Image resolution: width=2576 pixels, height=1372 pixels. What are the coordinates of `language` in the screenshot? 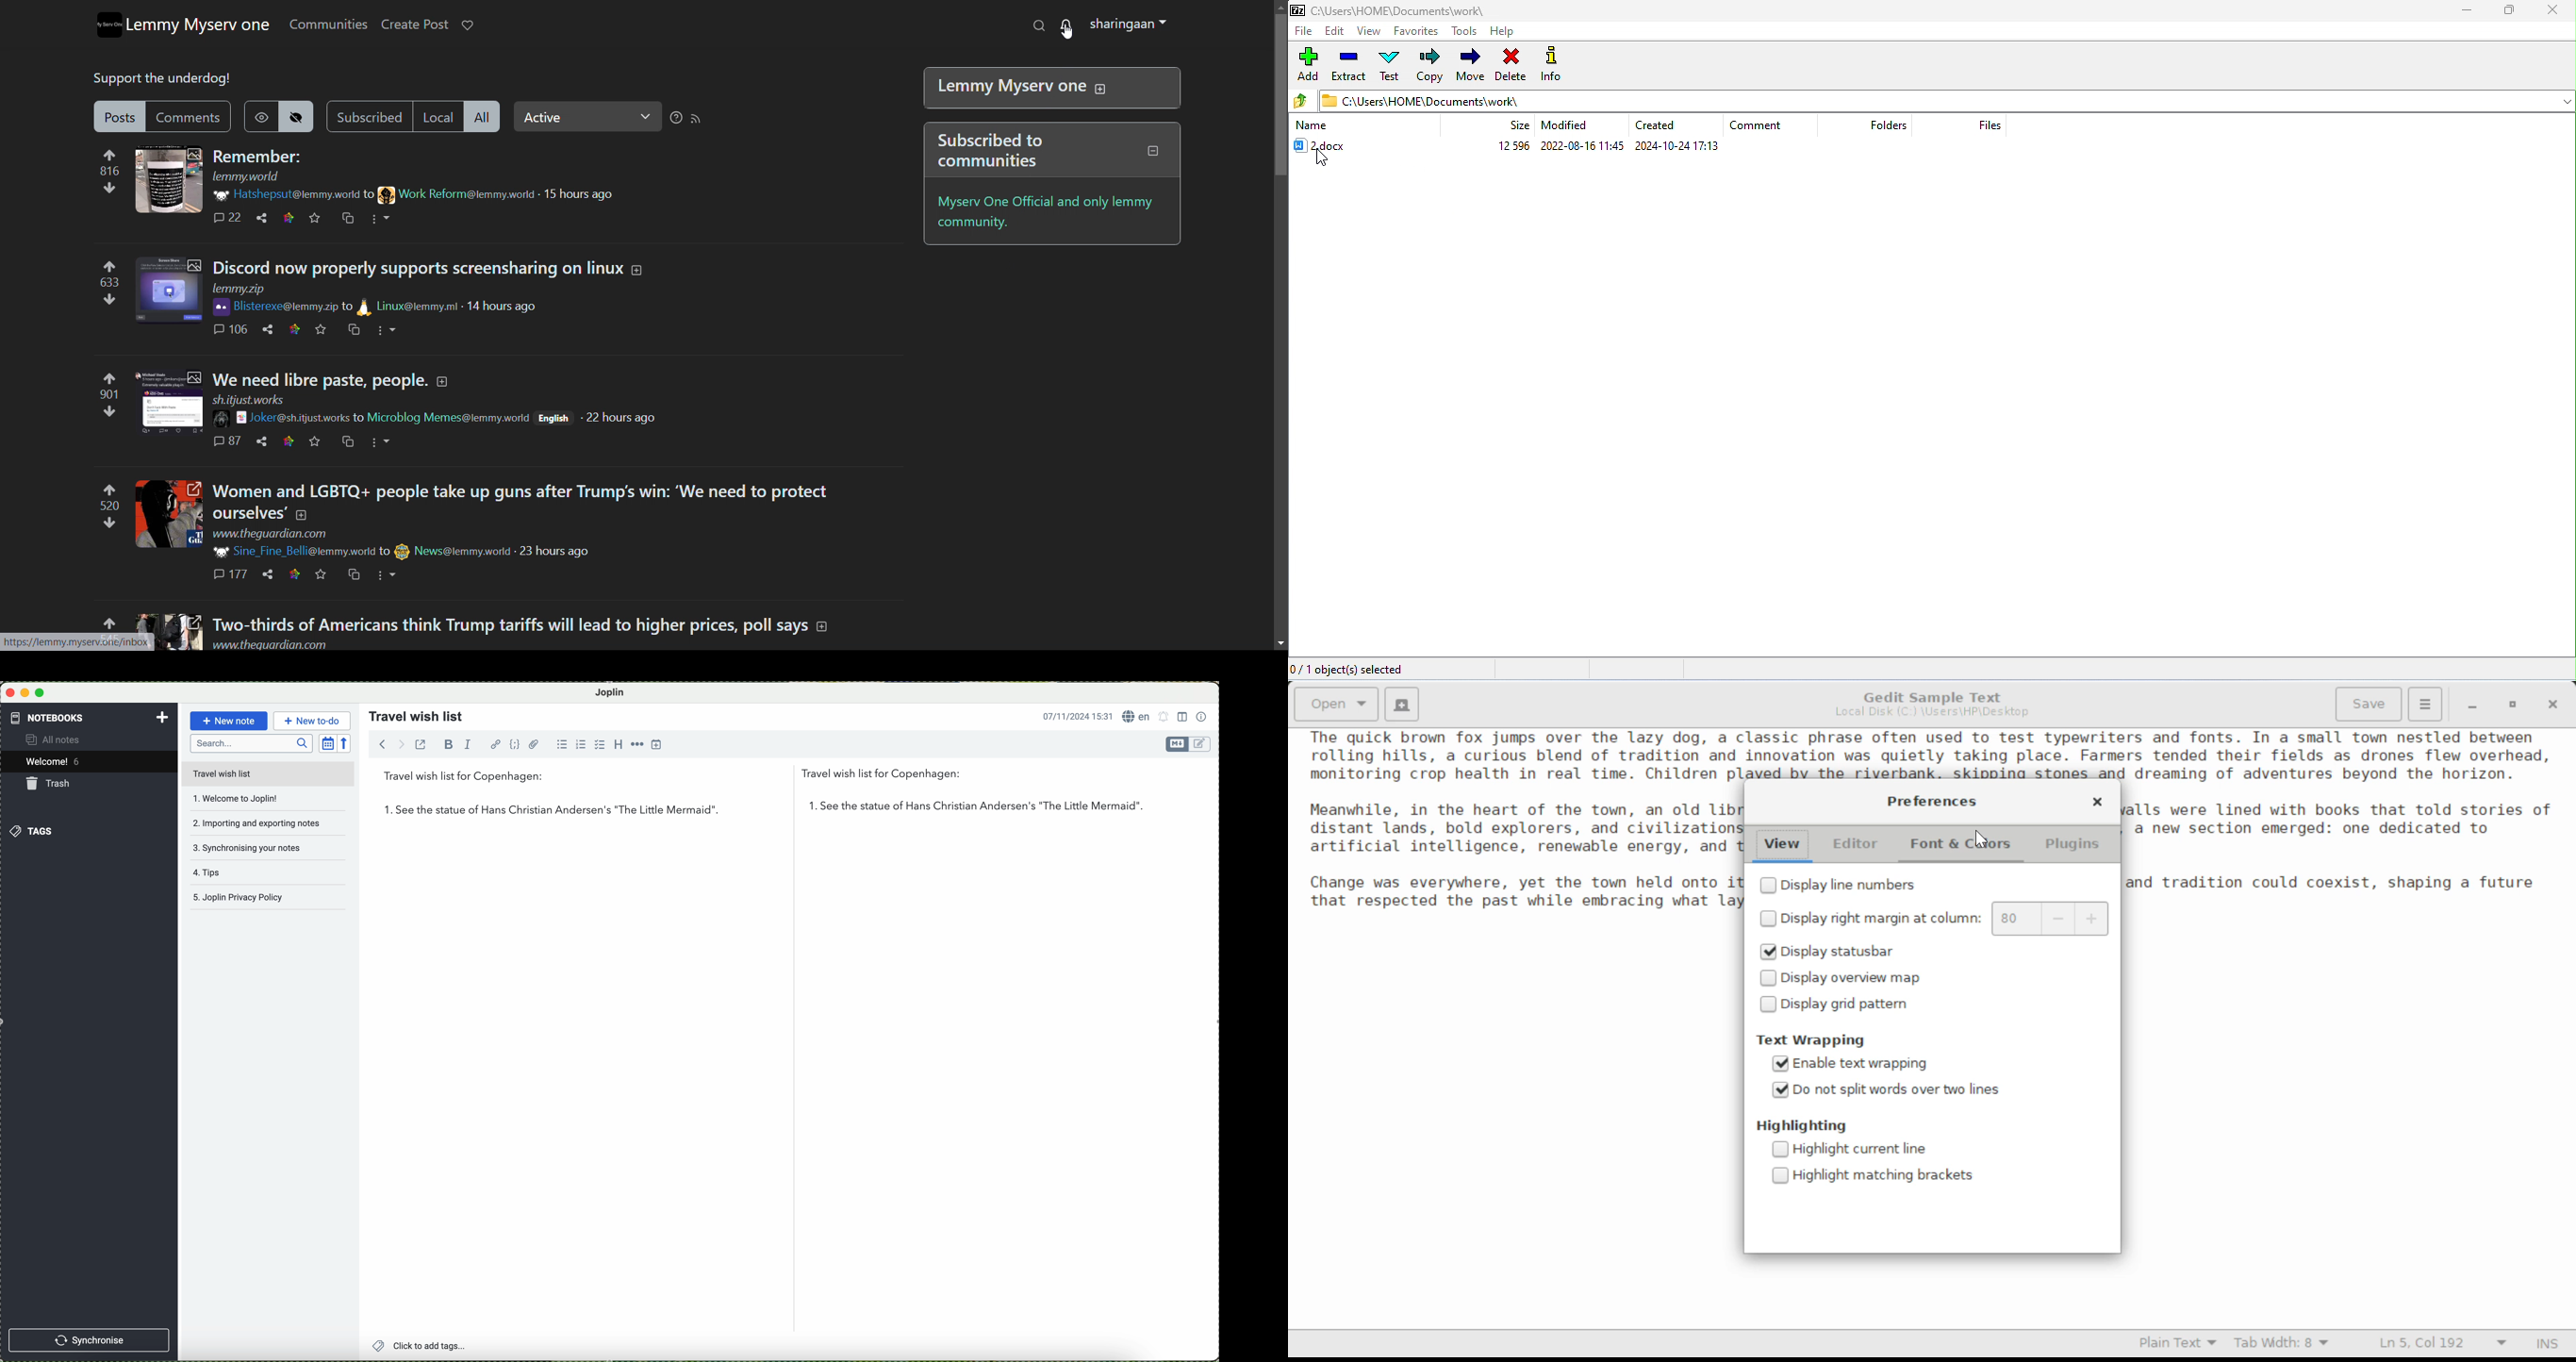 It's located at (1137, 717).